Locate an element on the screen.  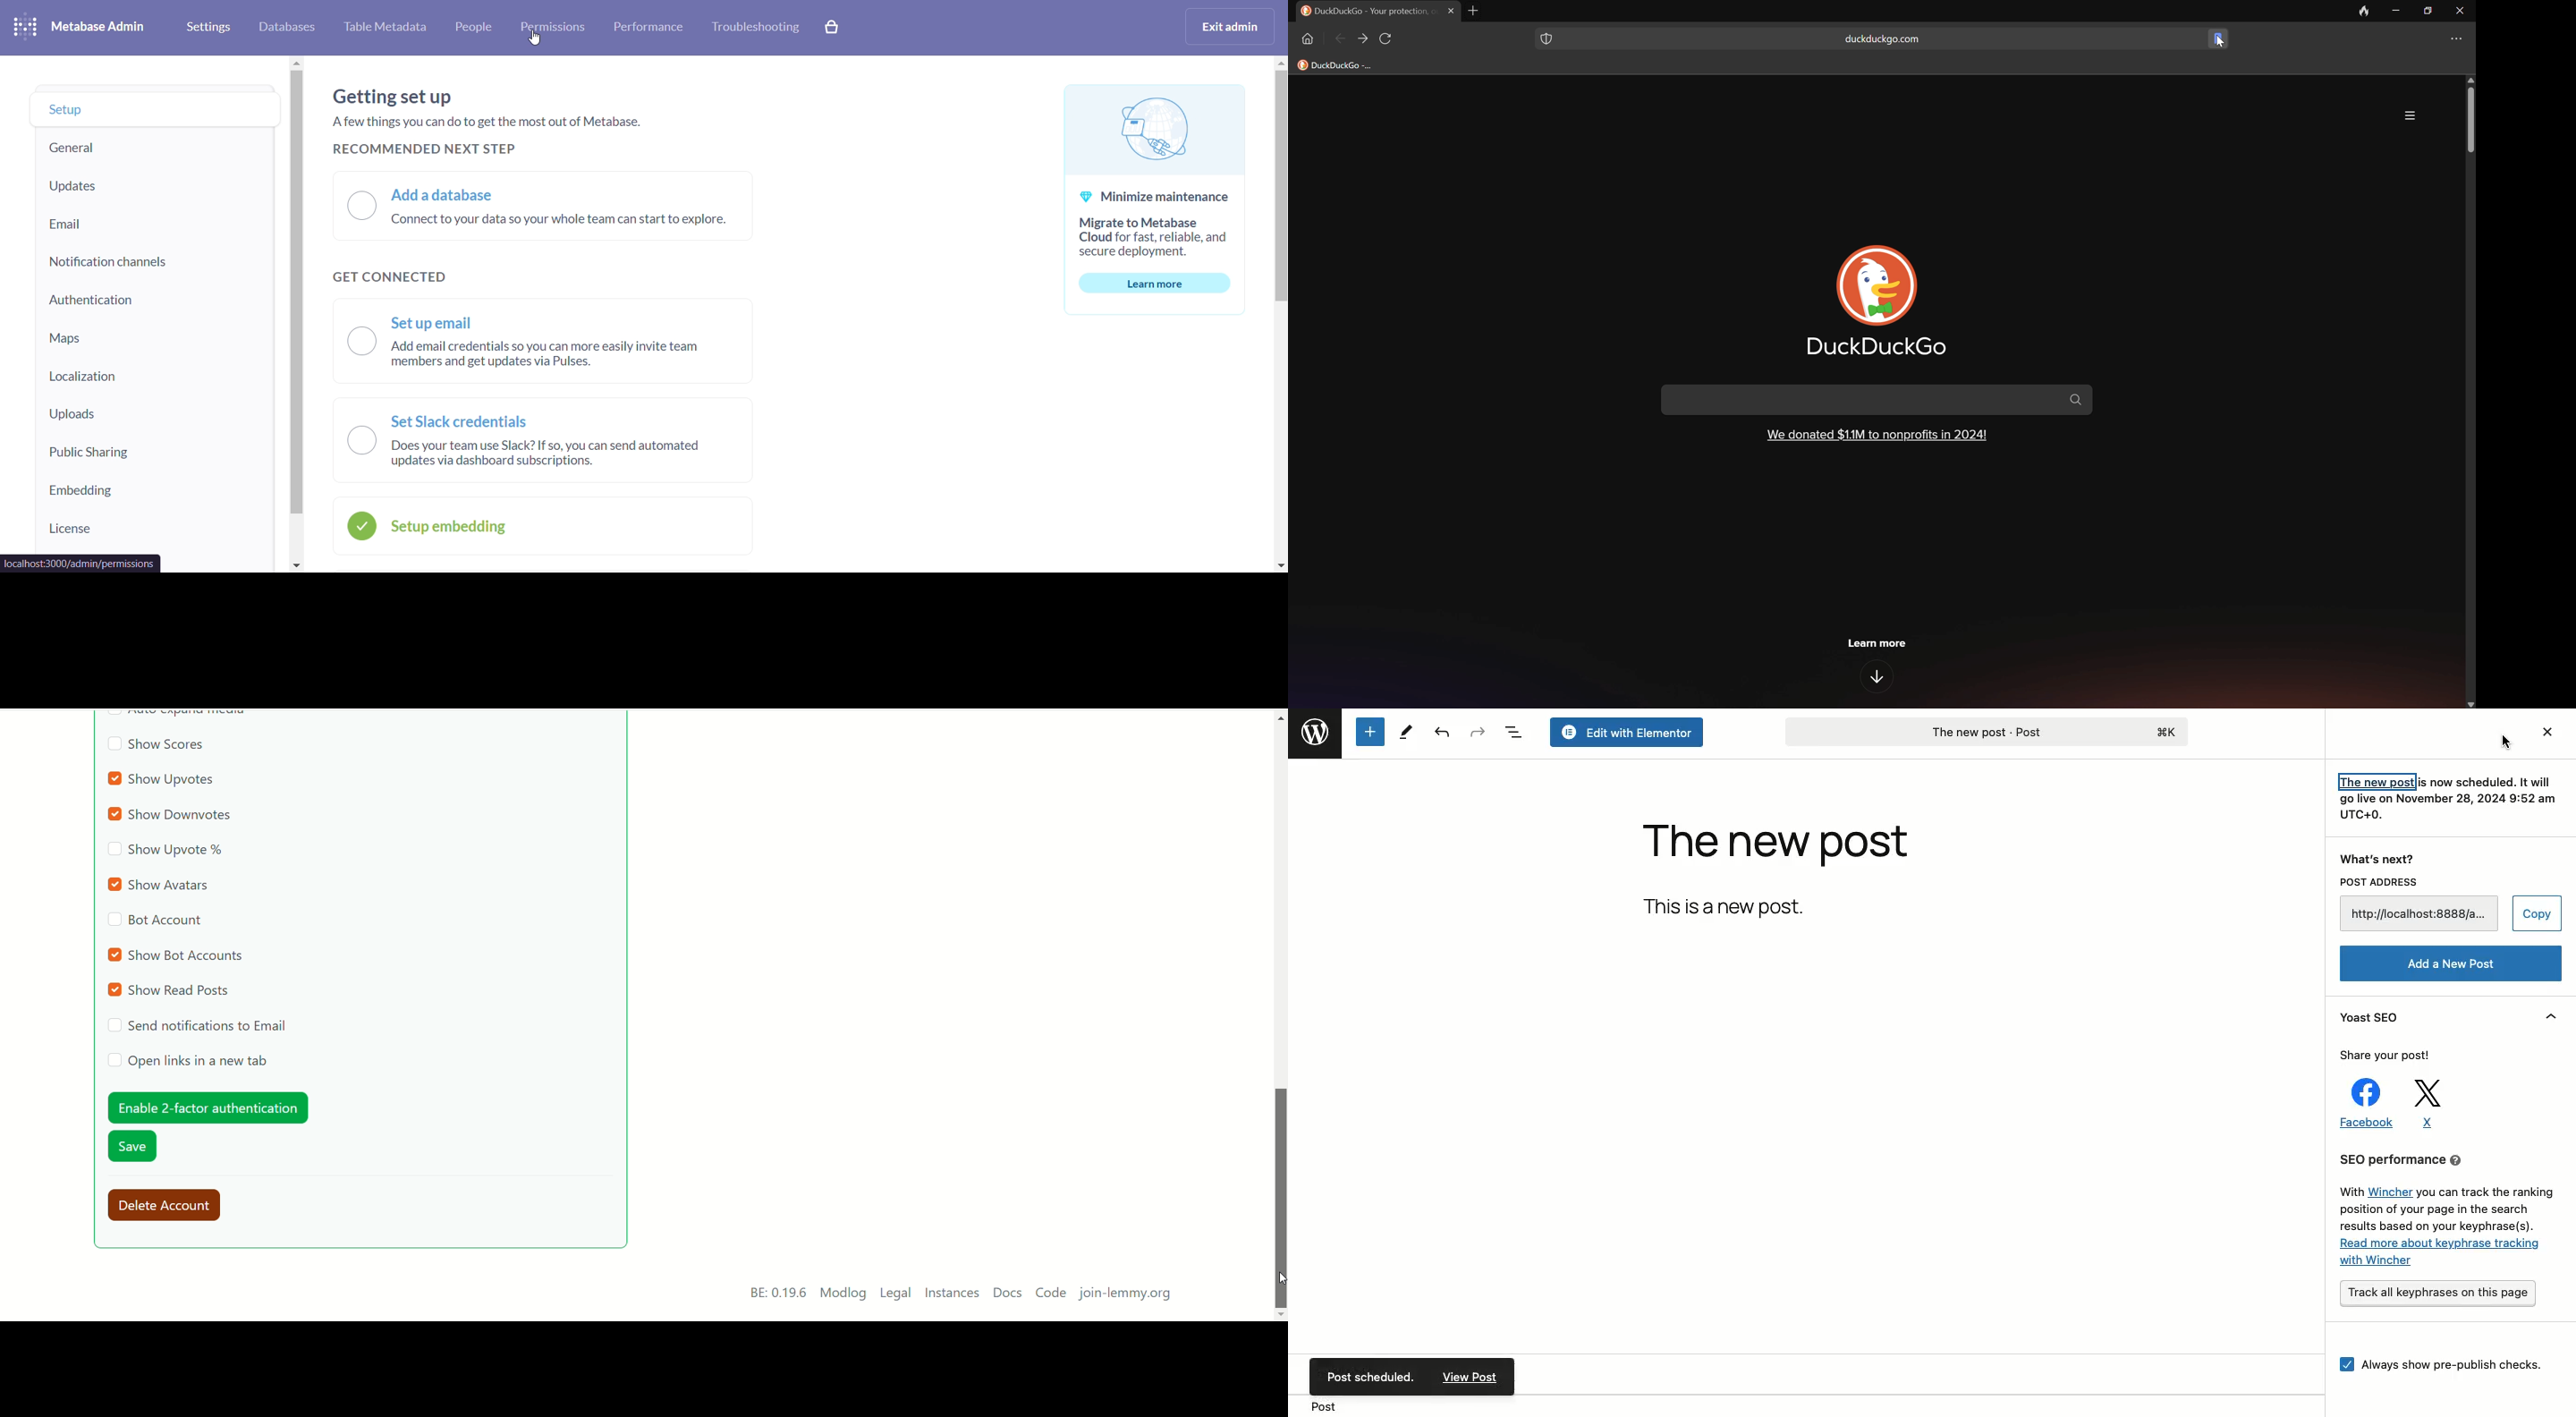
This is a new post. is located at coordinates (1728, 906).